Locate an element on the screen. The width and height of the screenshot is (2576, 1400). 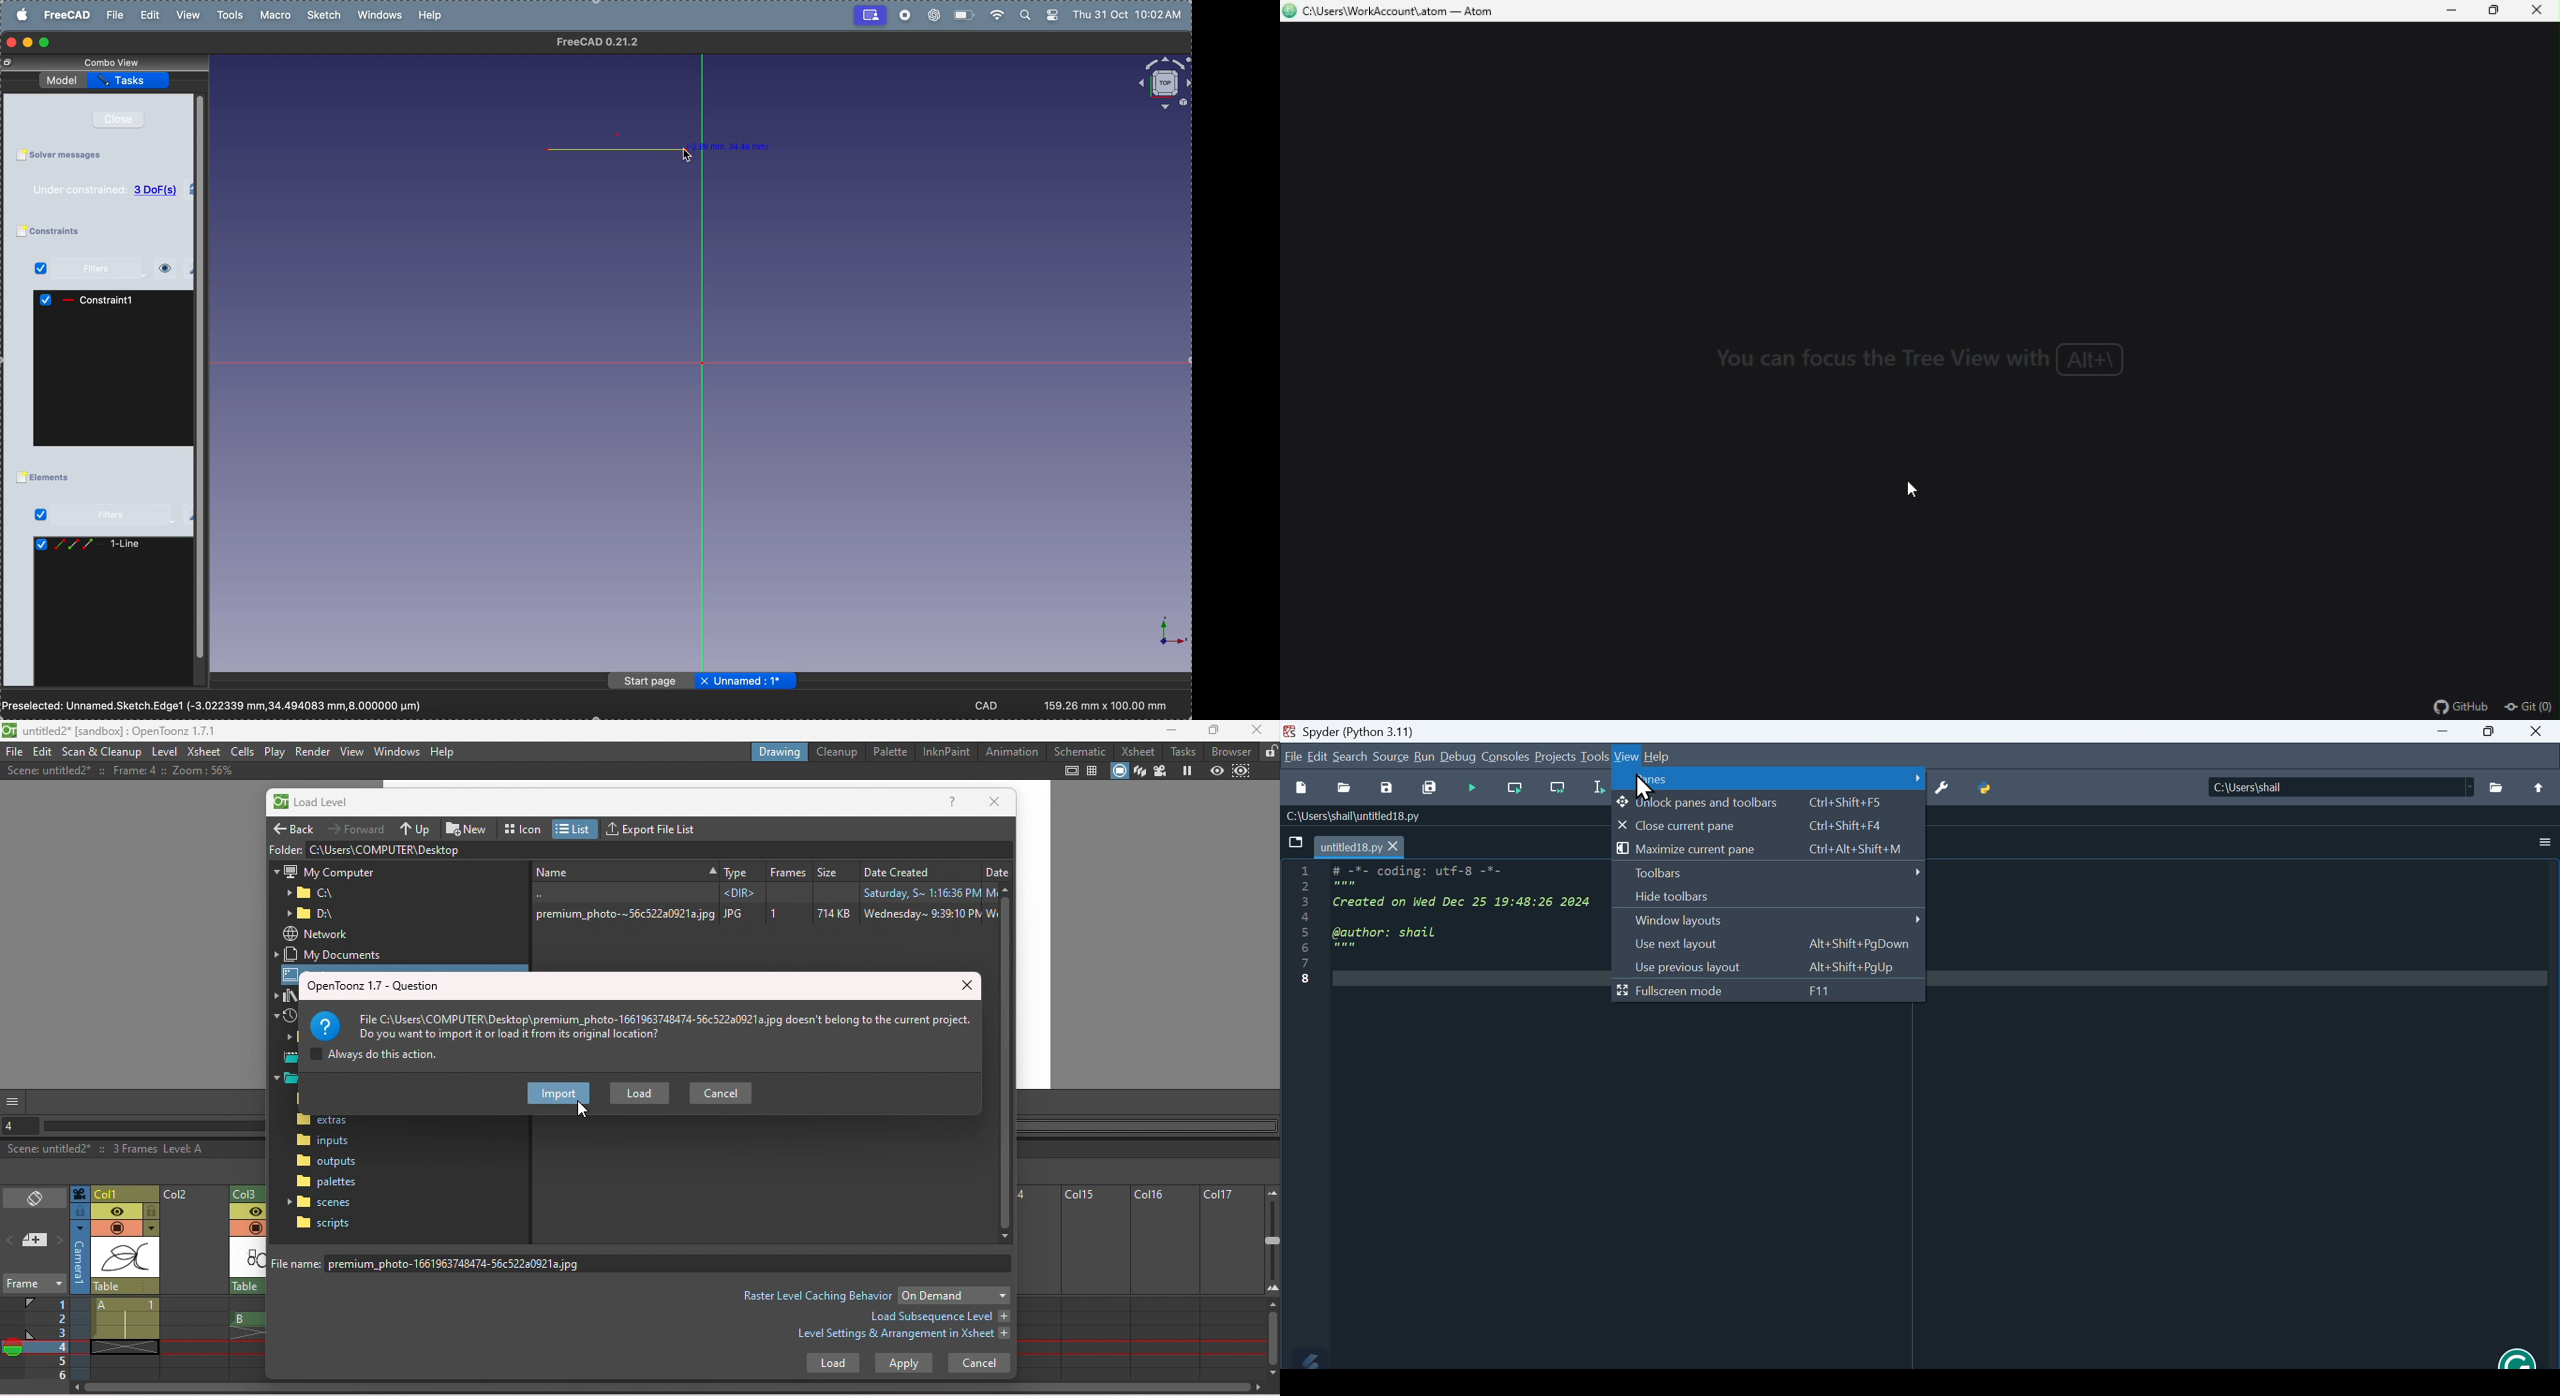
GitHub is located at coordinates (2460, 708).